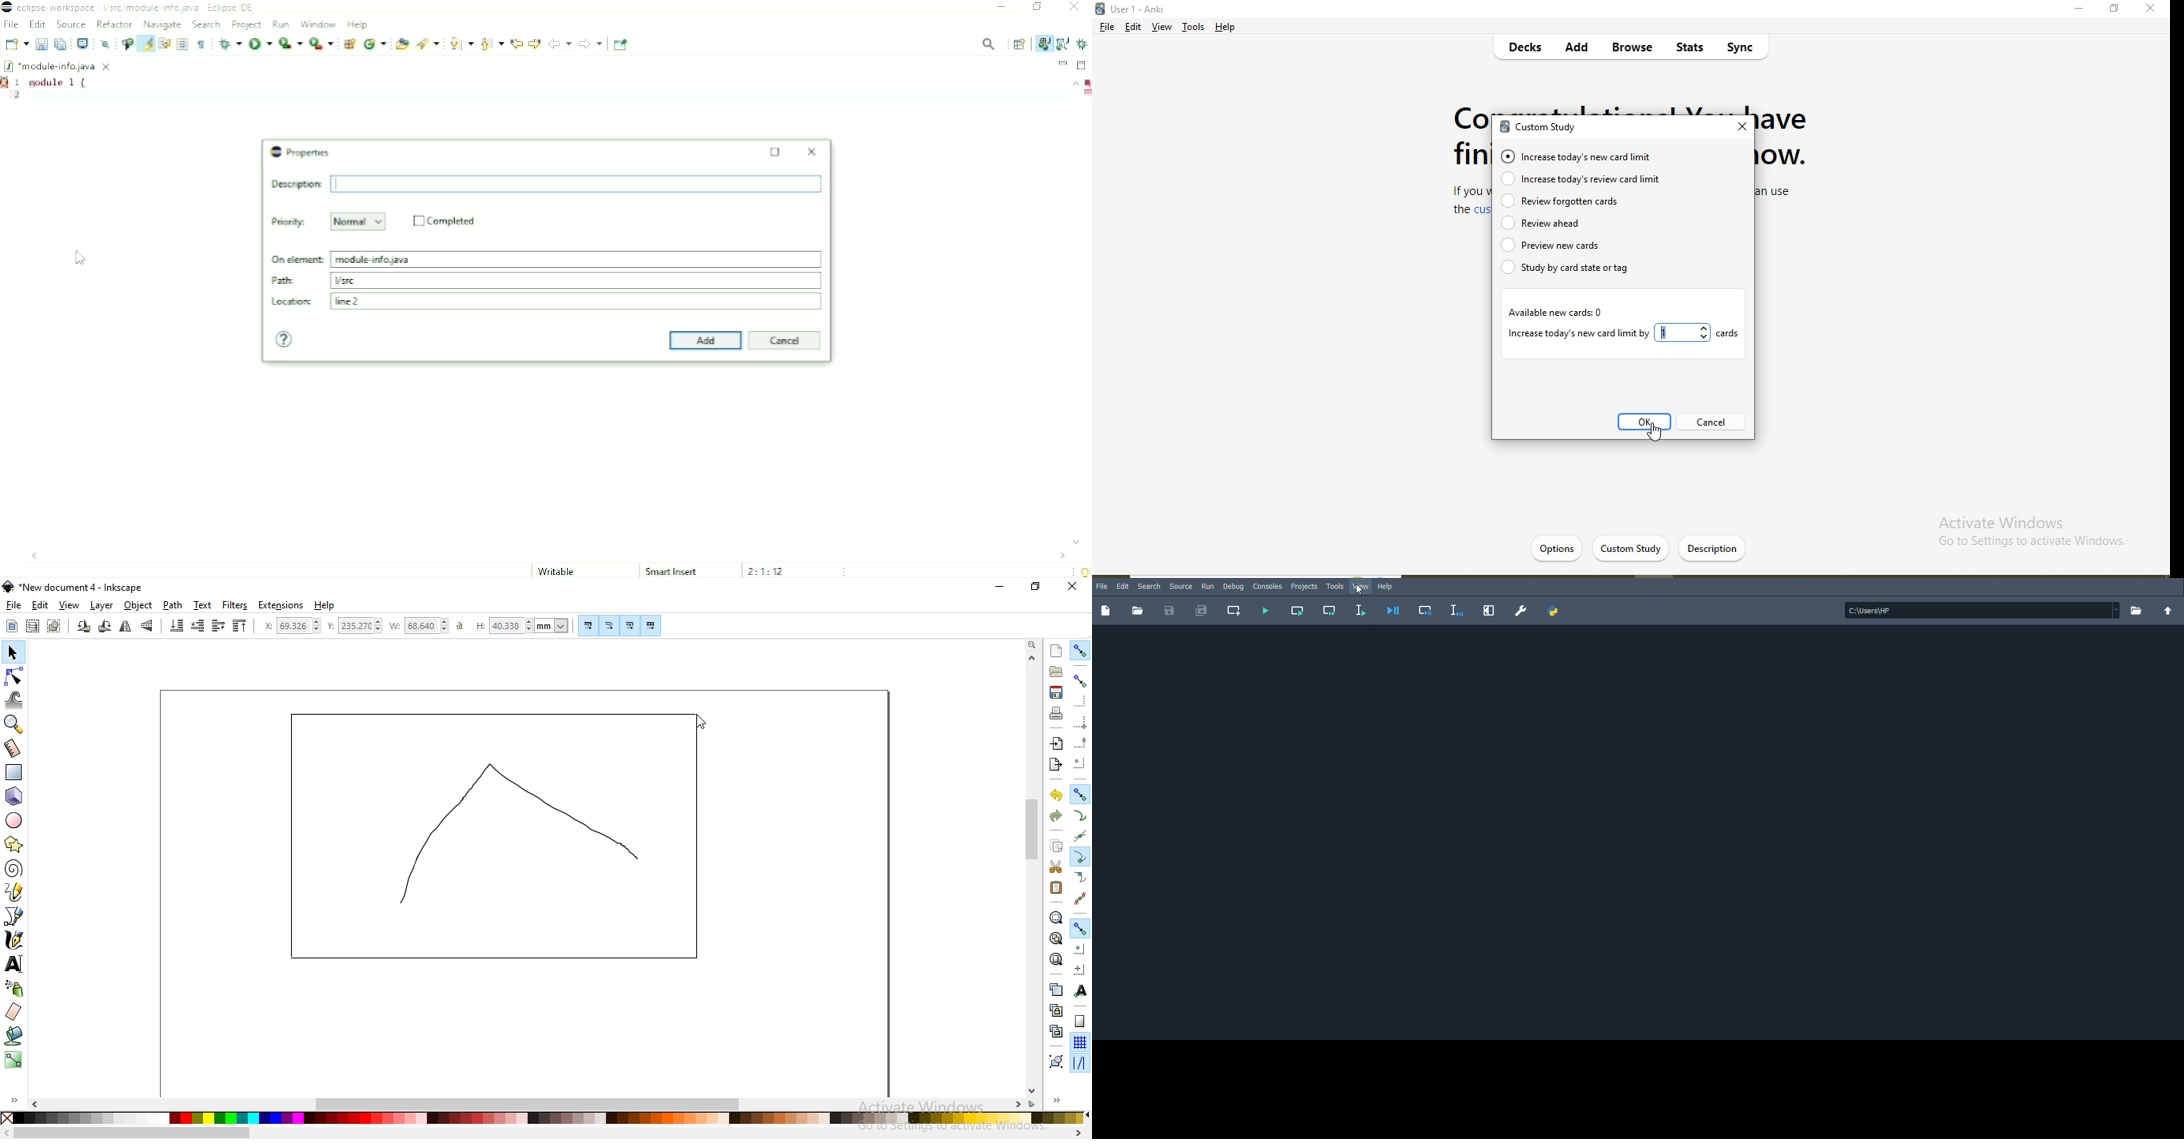  I want to click on Run current cell, so click(1298, 611).